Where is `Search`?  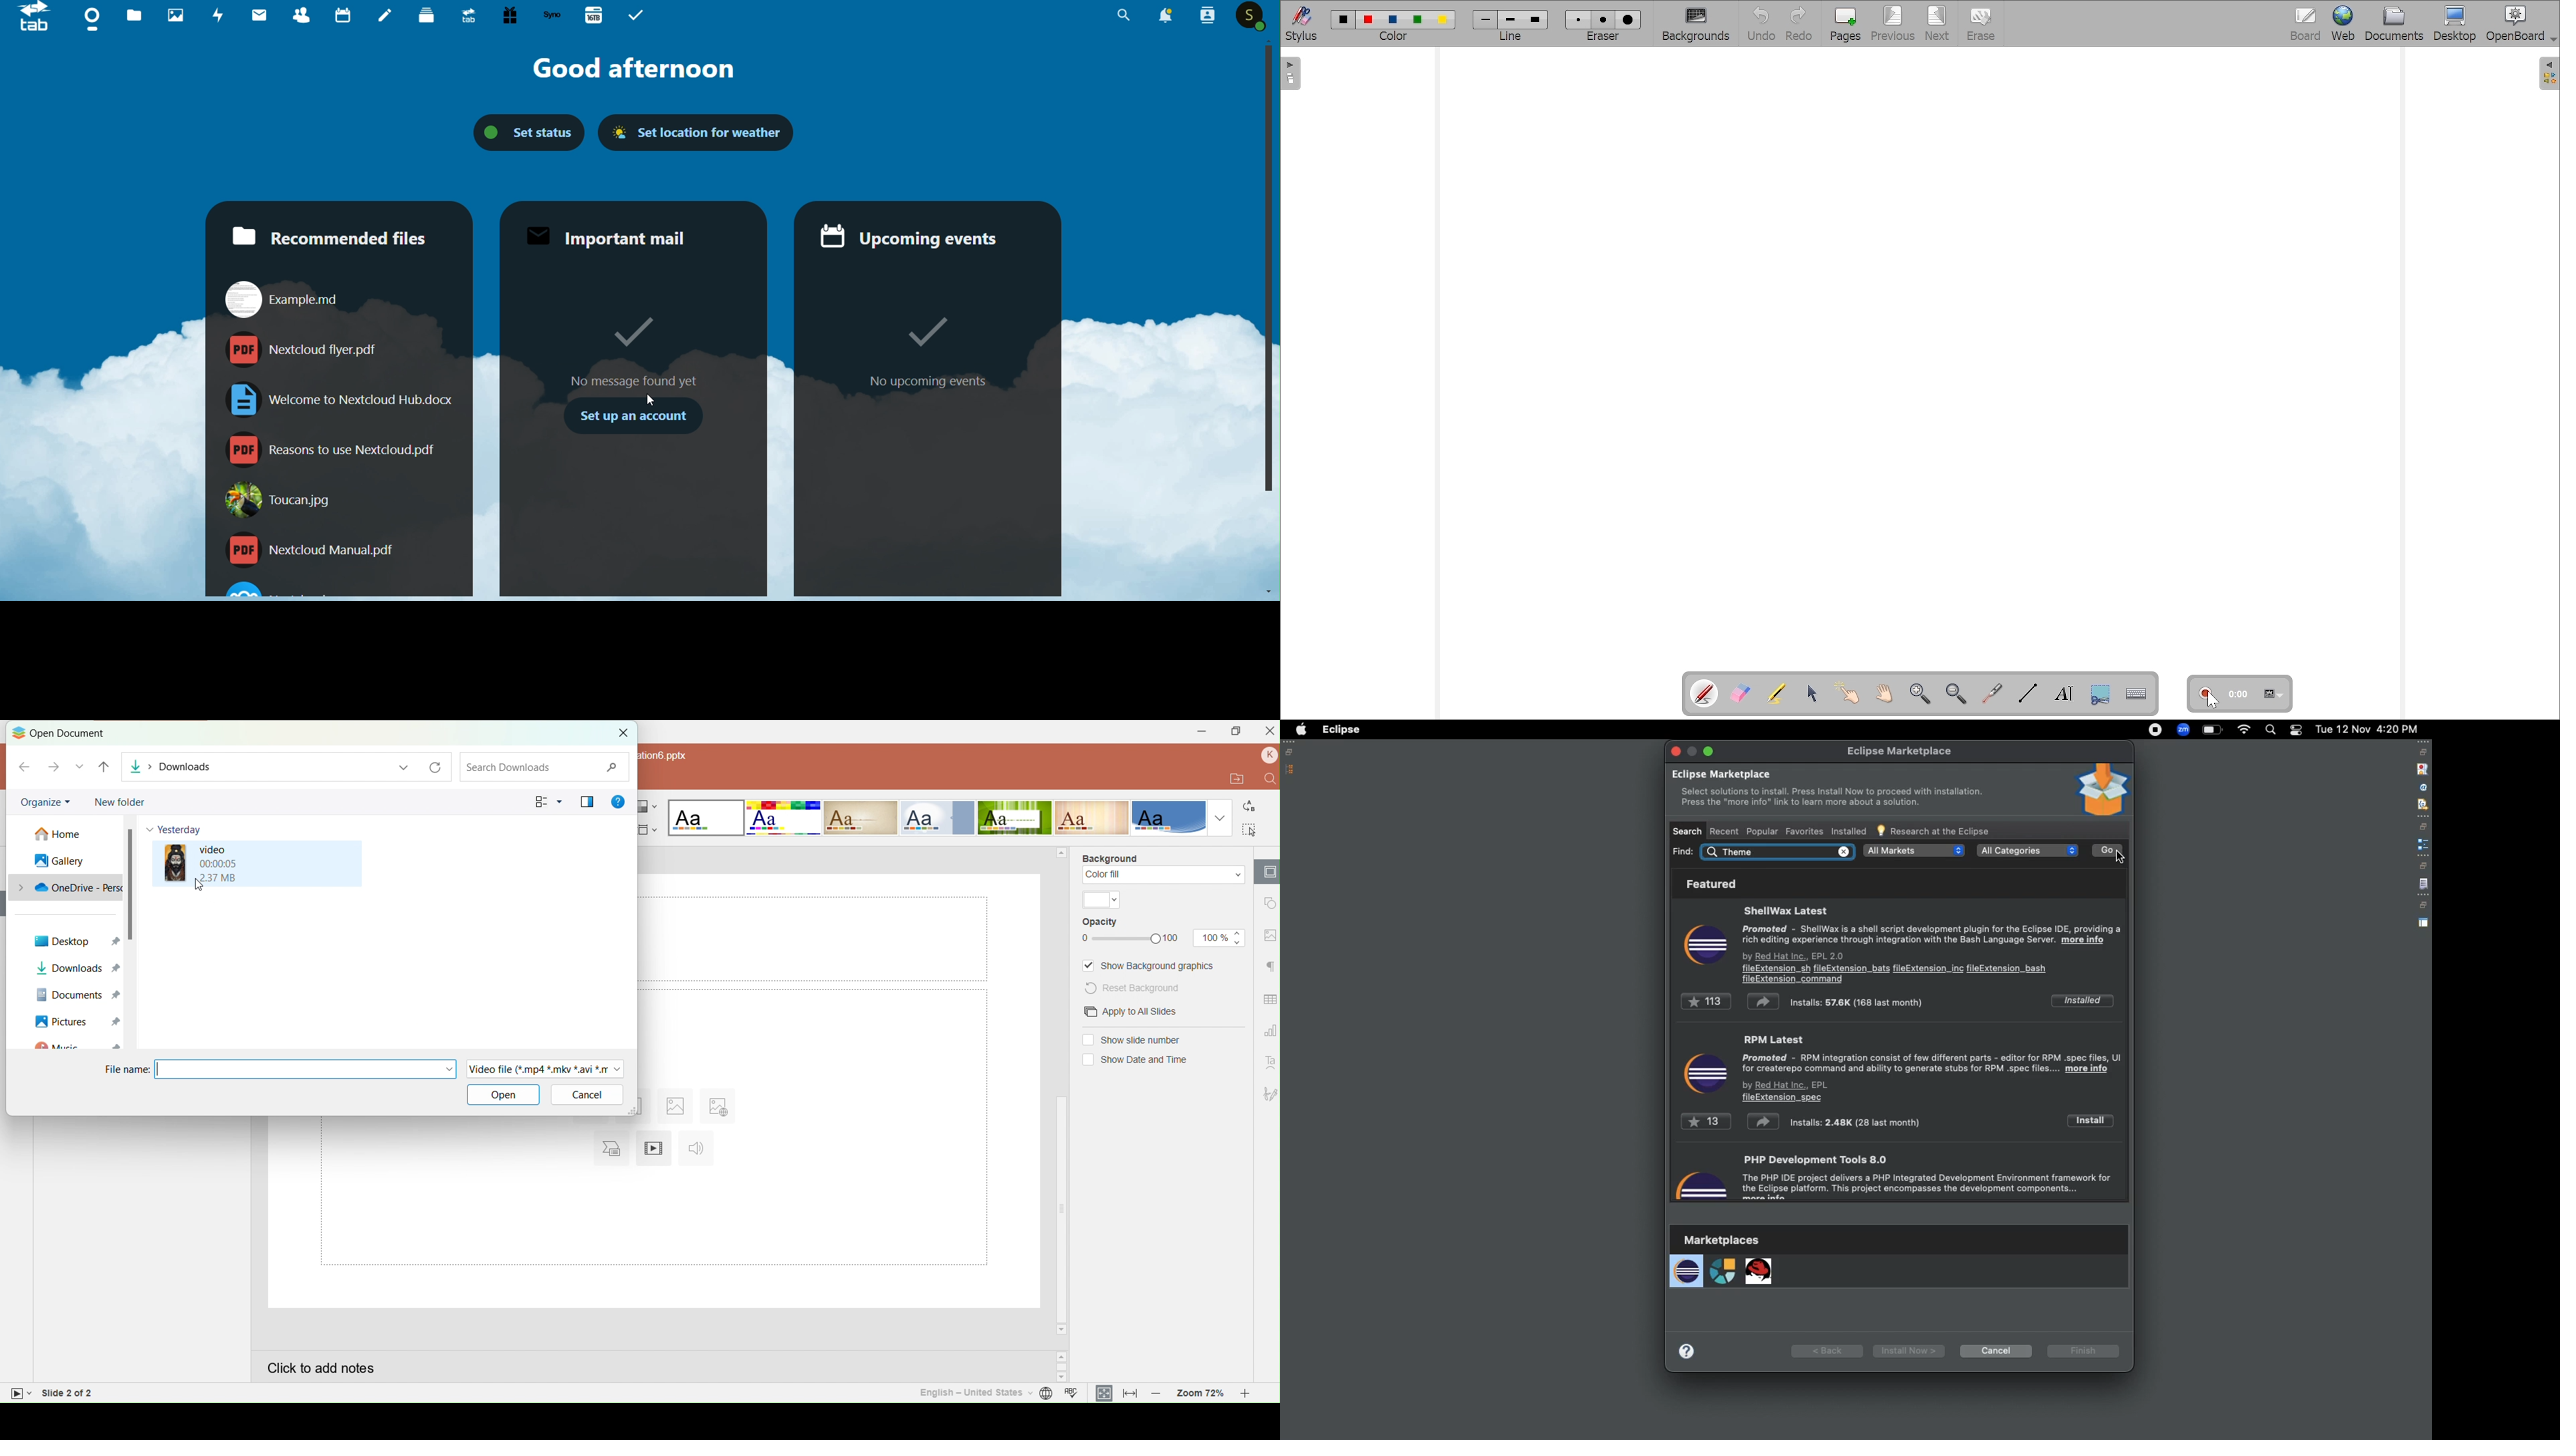
Search is located at coordinates (1115, 15).